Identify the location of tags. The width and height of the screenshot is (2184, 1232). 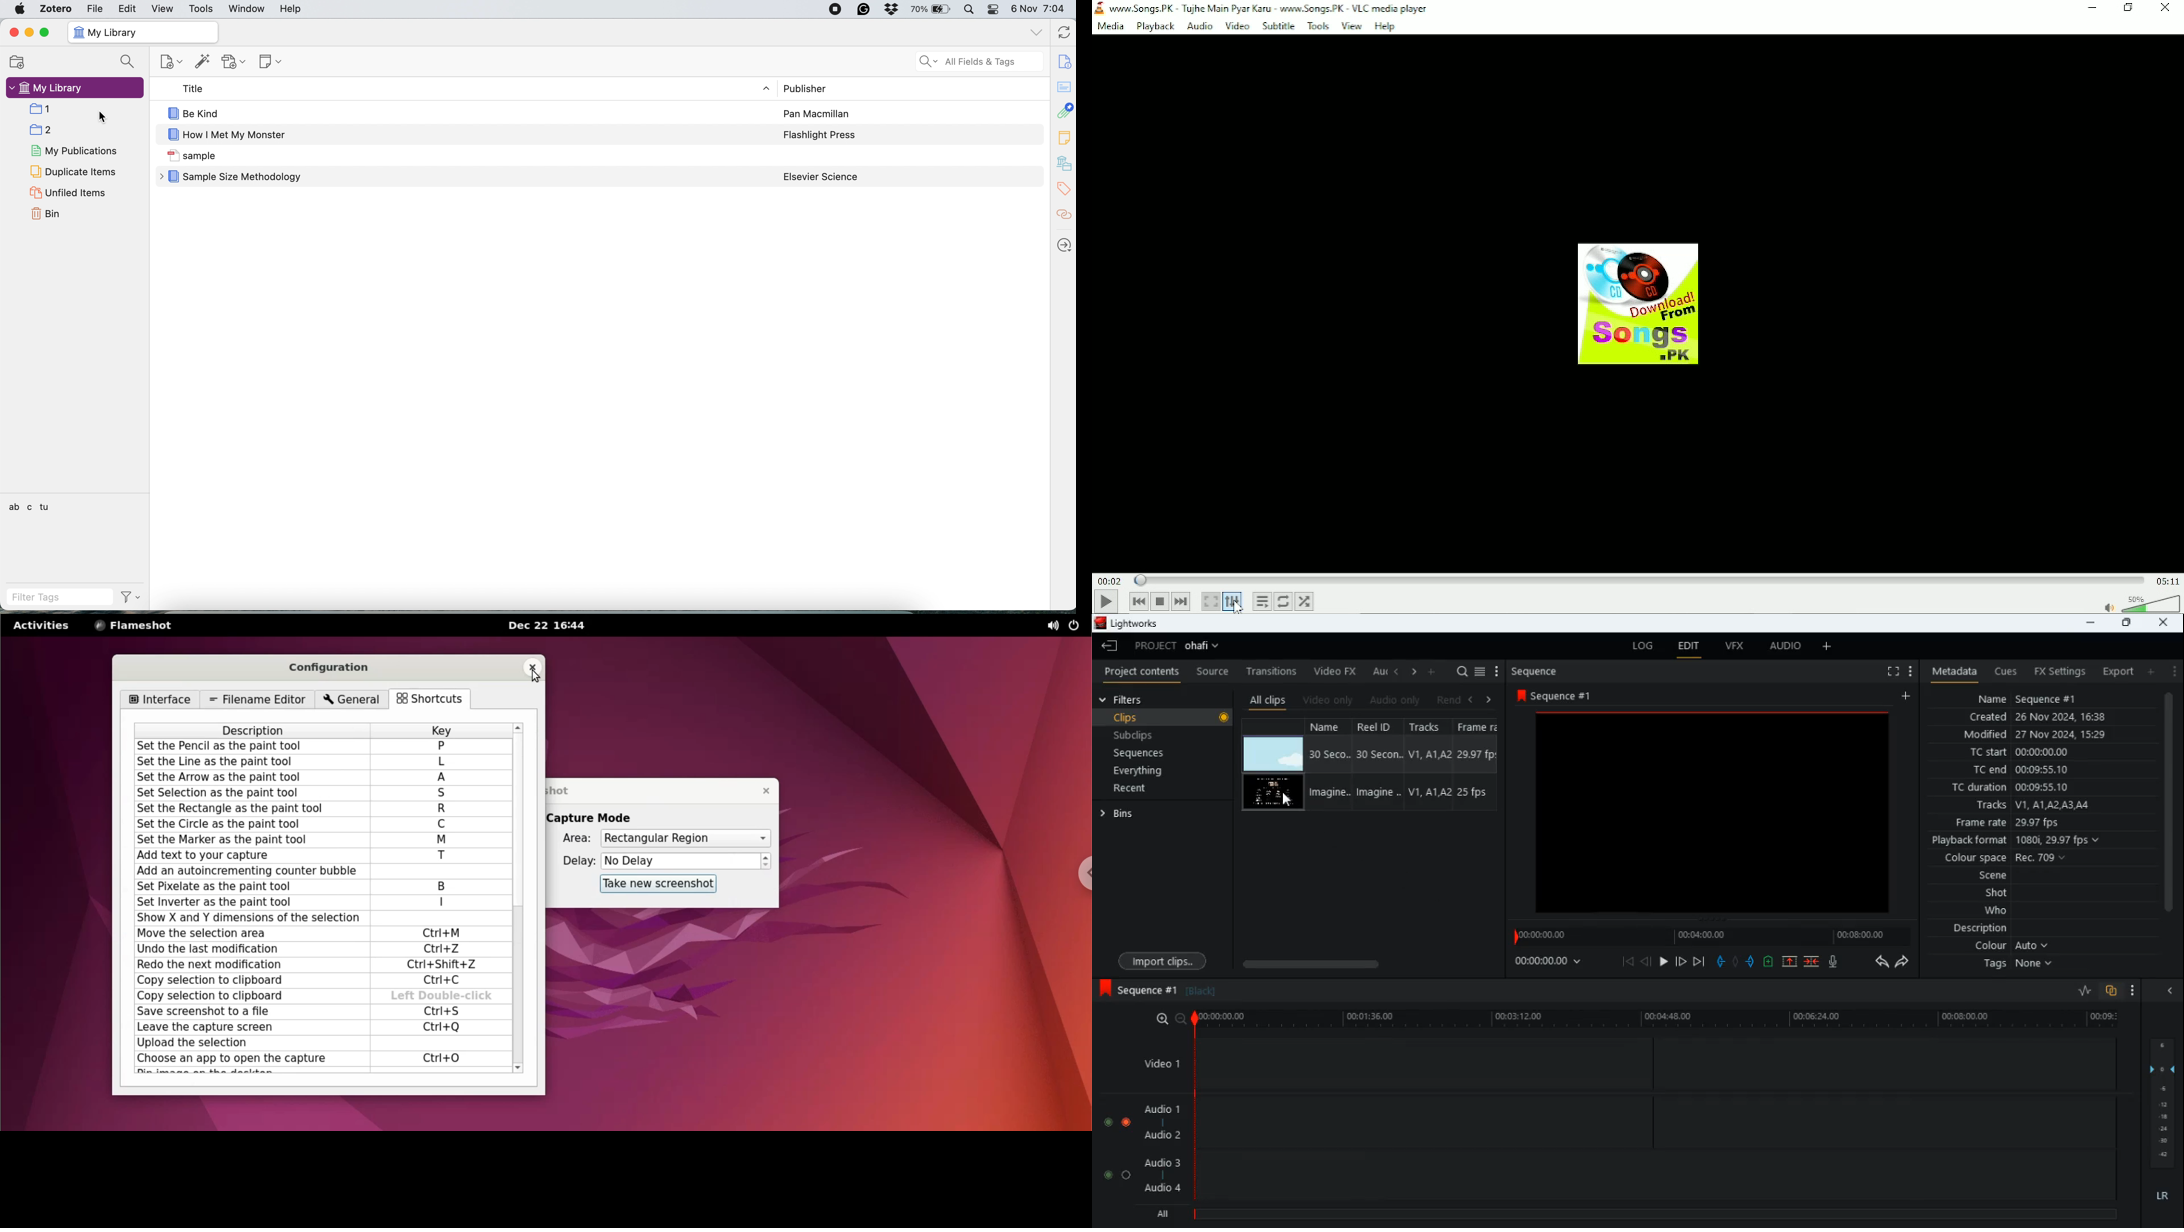
(2022, 964).